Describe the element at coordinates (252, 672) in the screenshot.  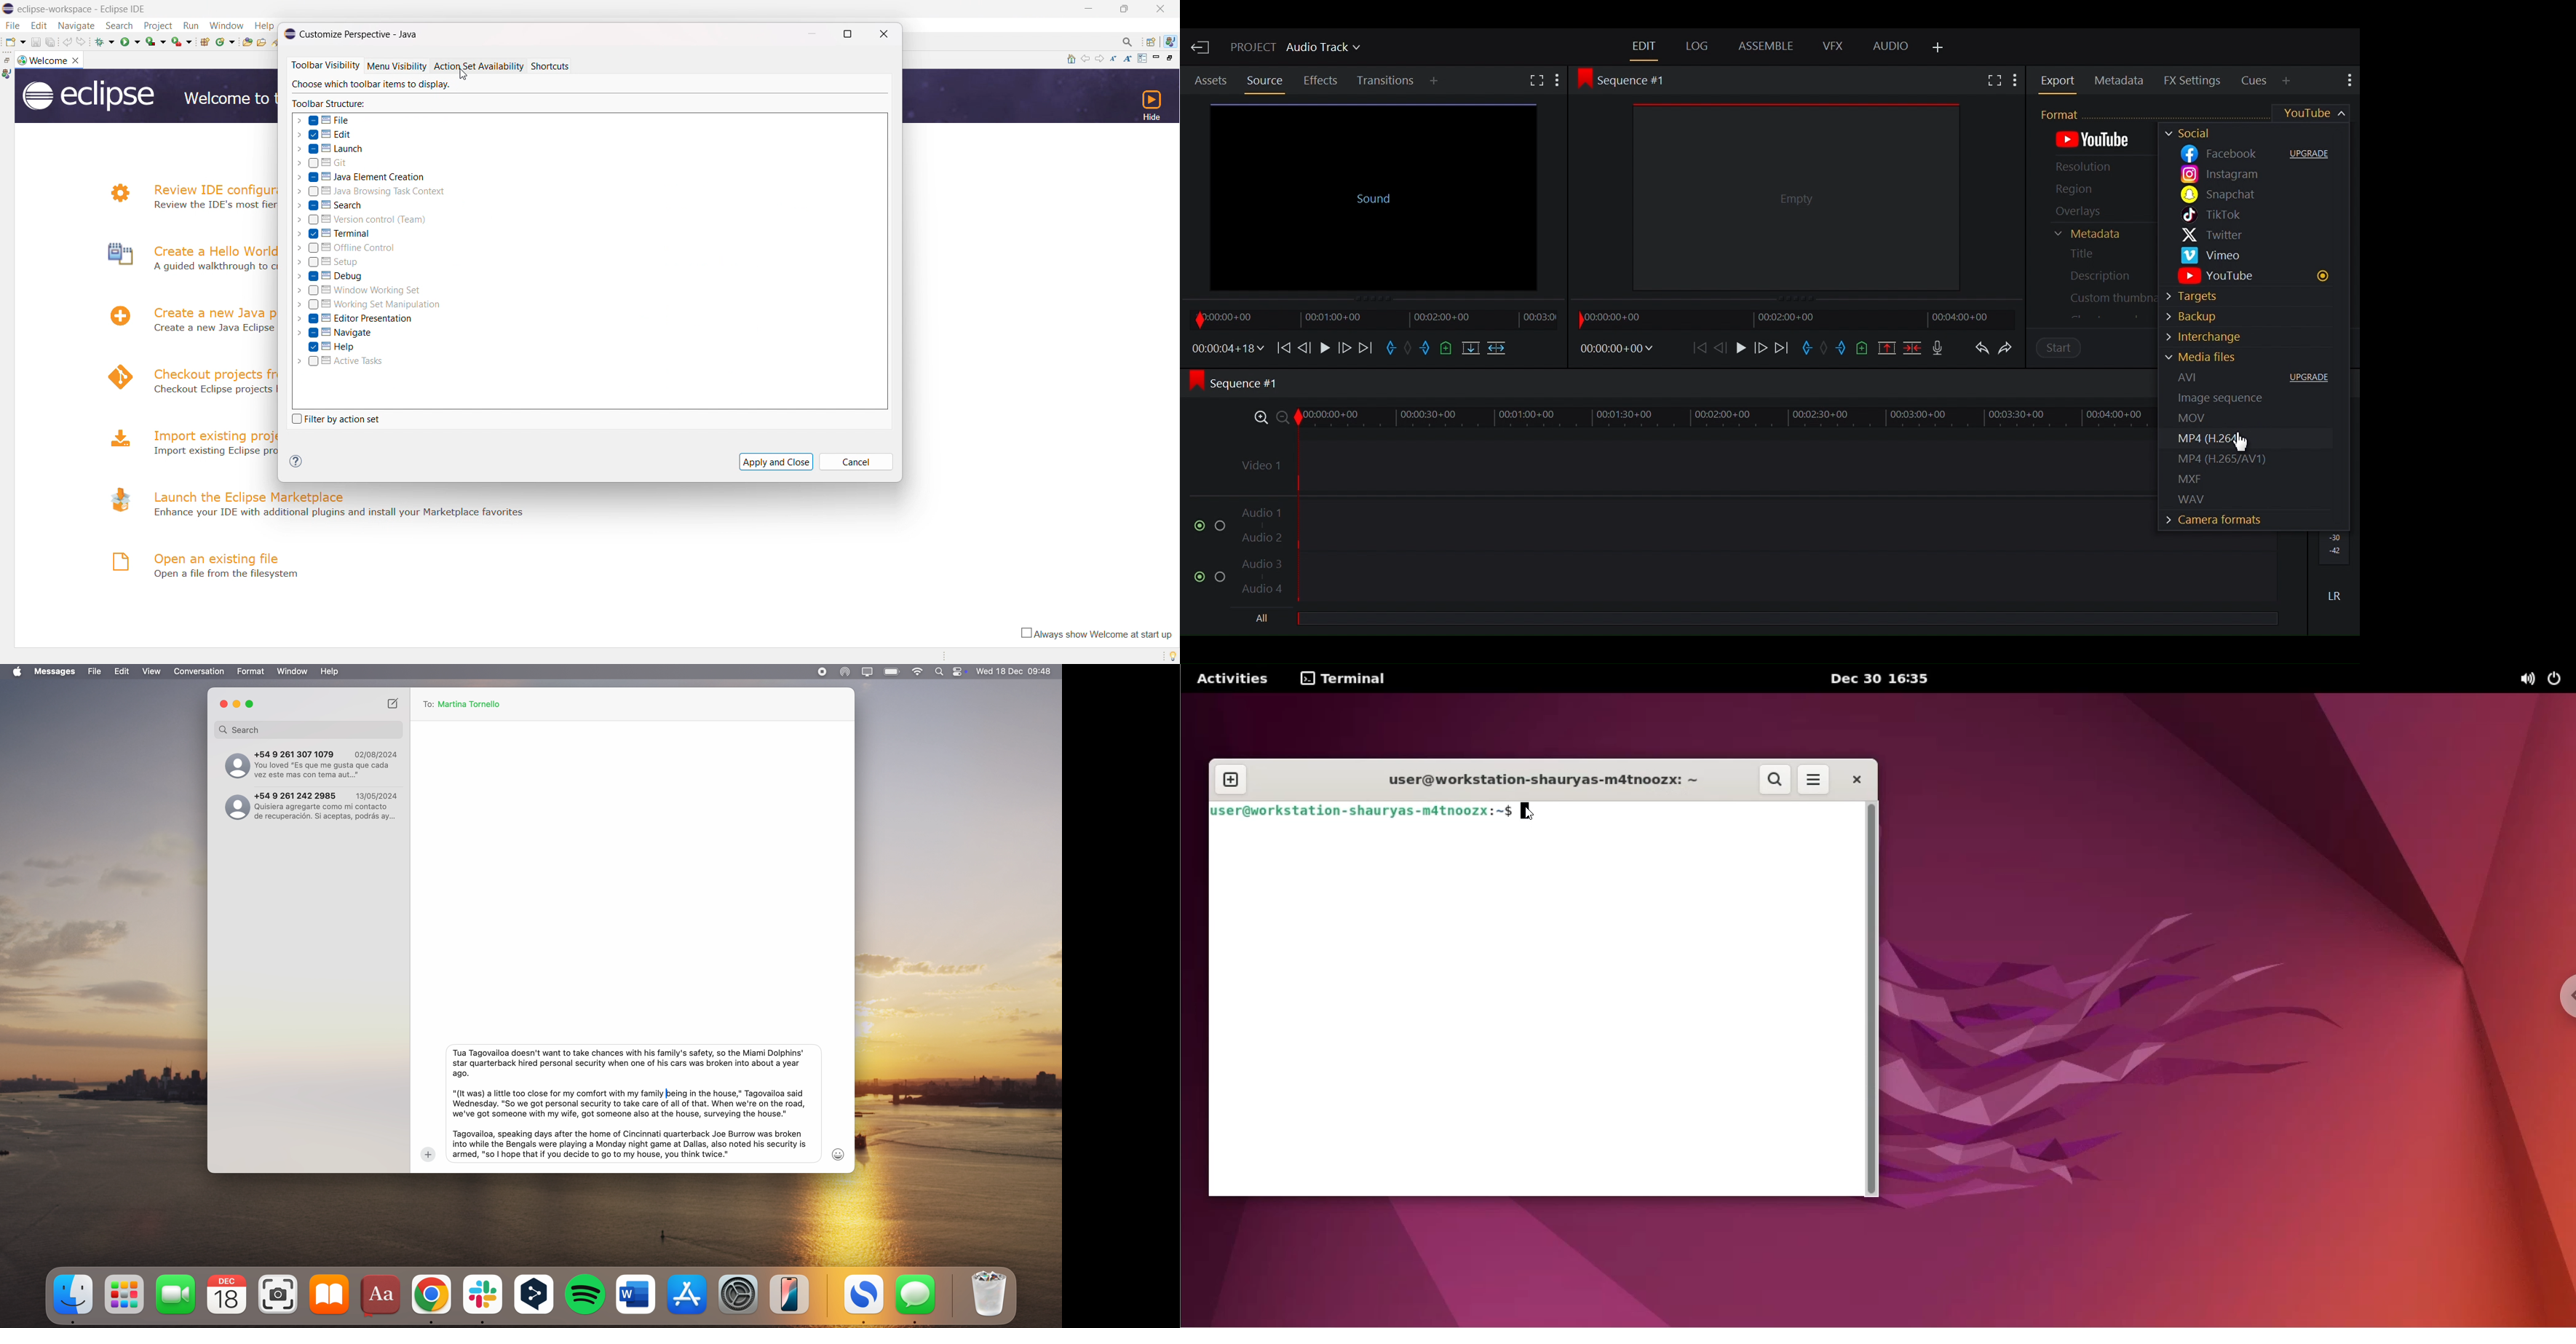
I see `format` at that location.